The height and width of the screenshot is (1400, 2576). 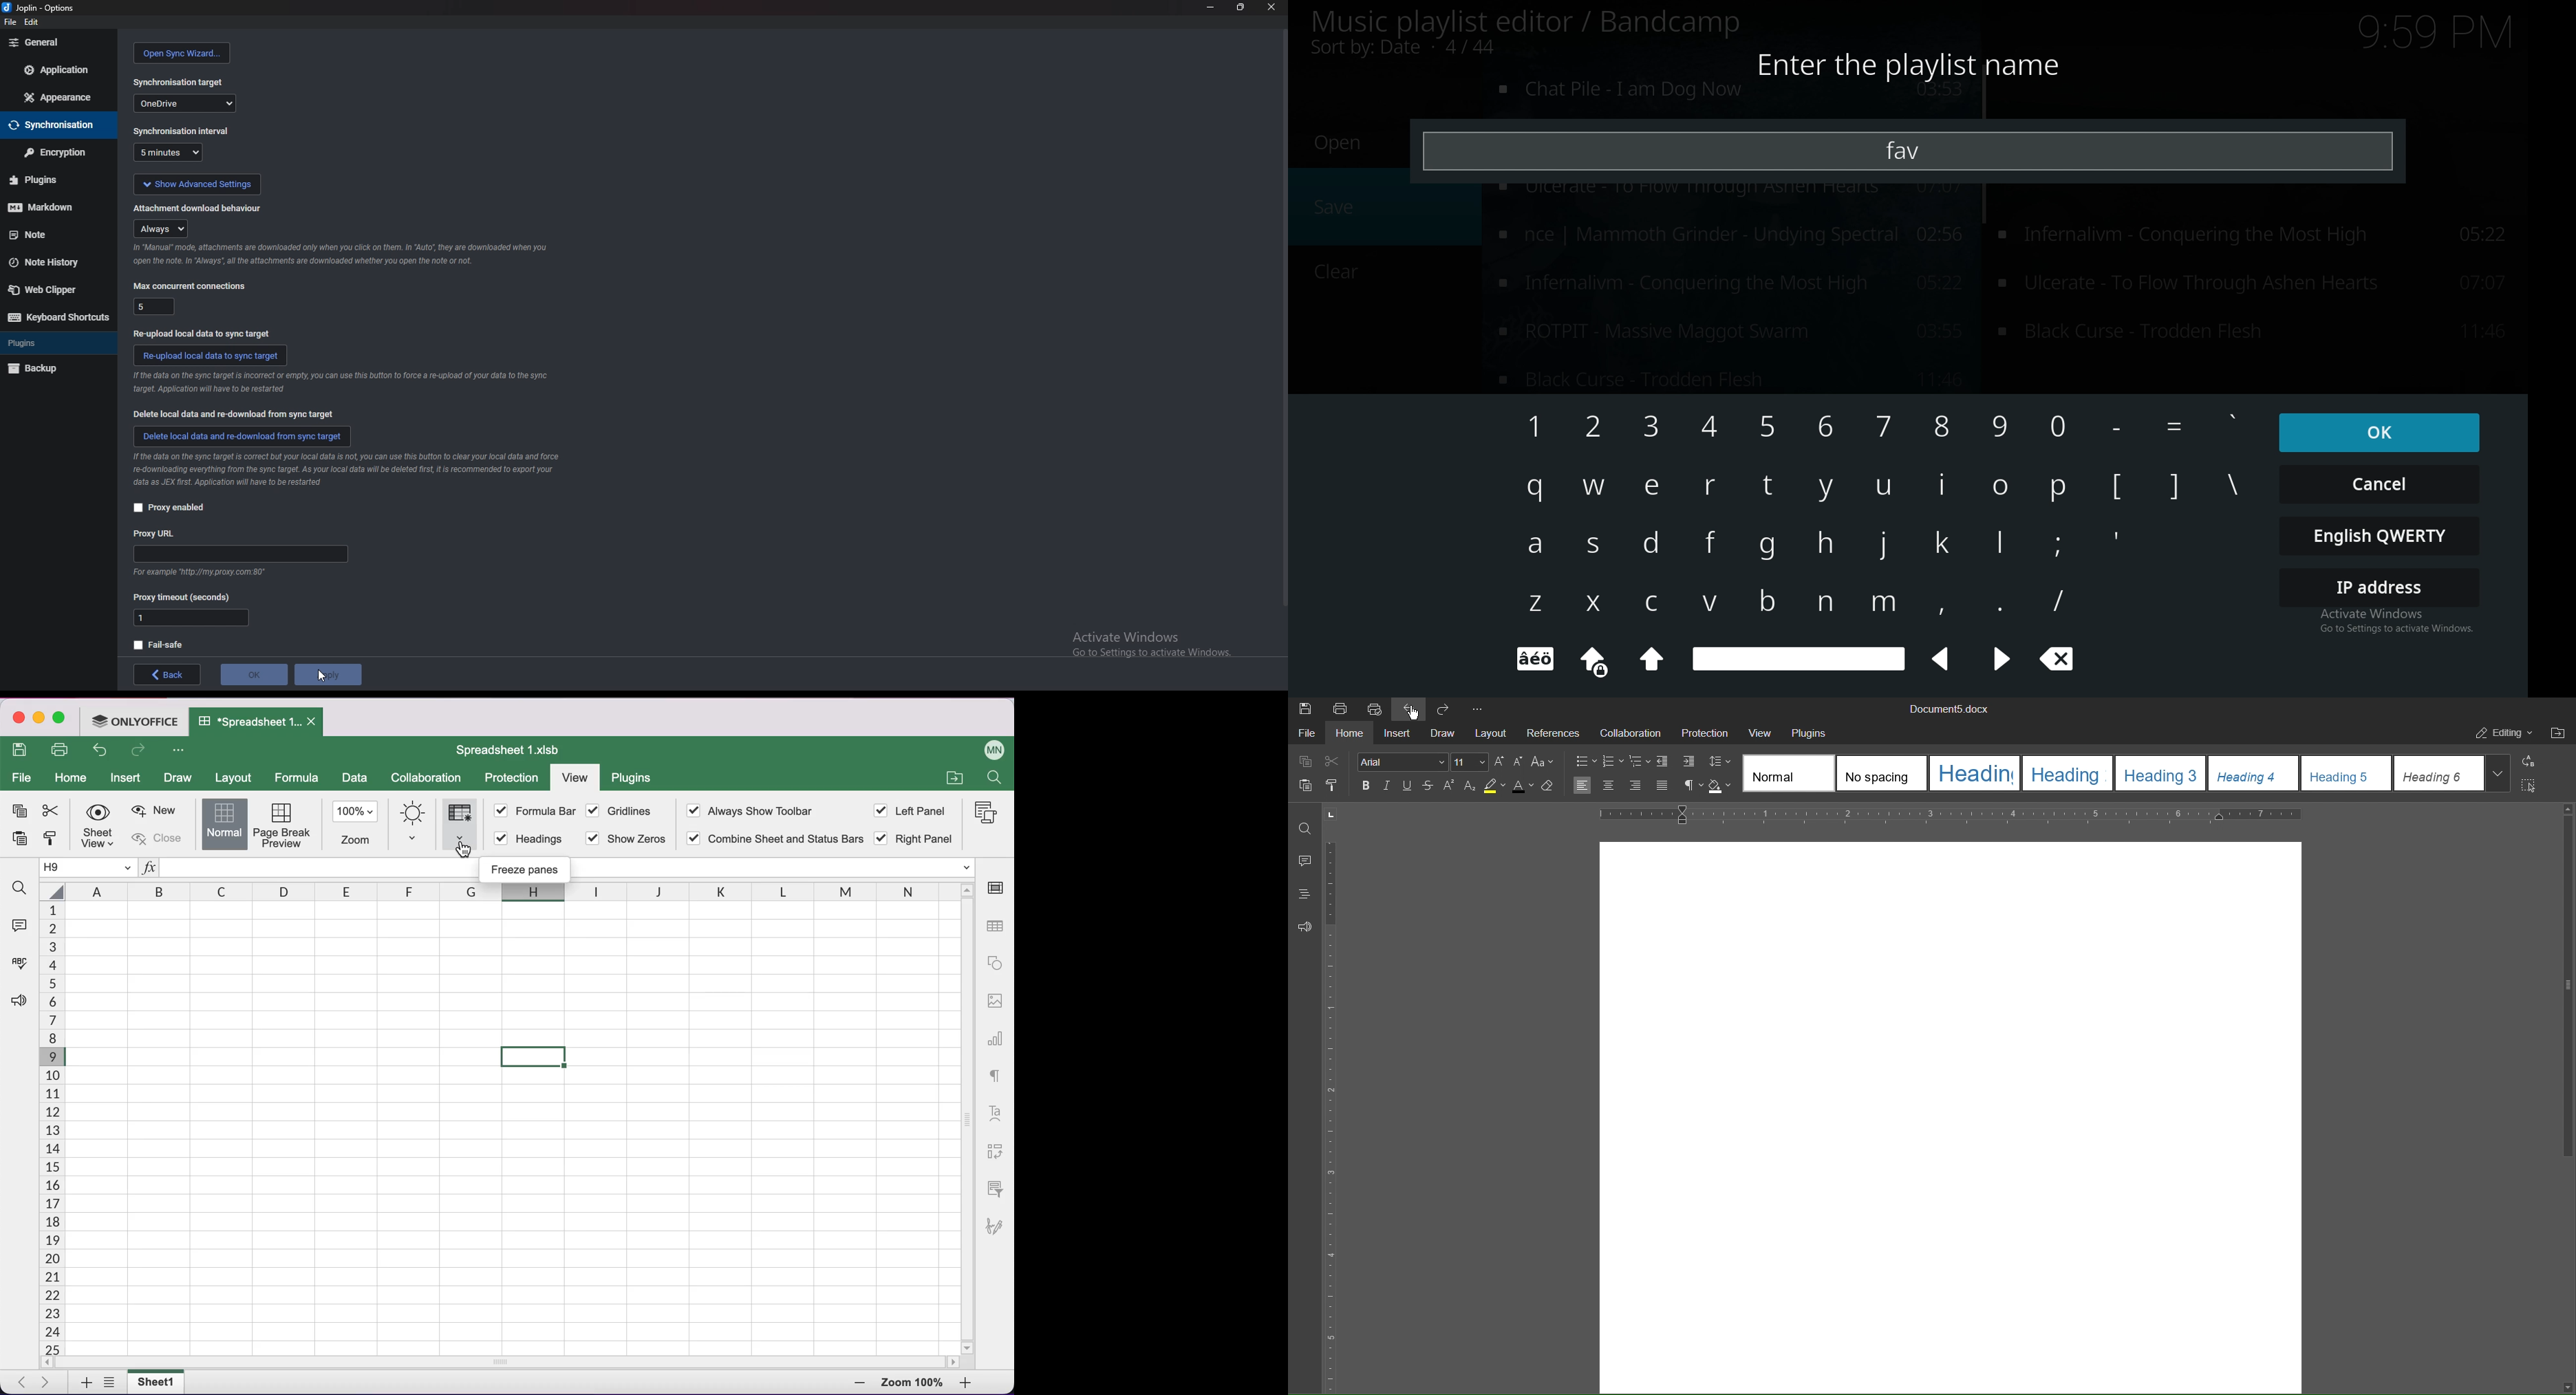 I want to click on Home, so click(x=1352, y=734).